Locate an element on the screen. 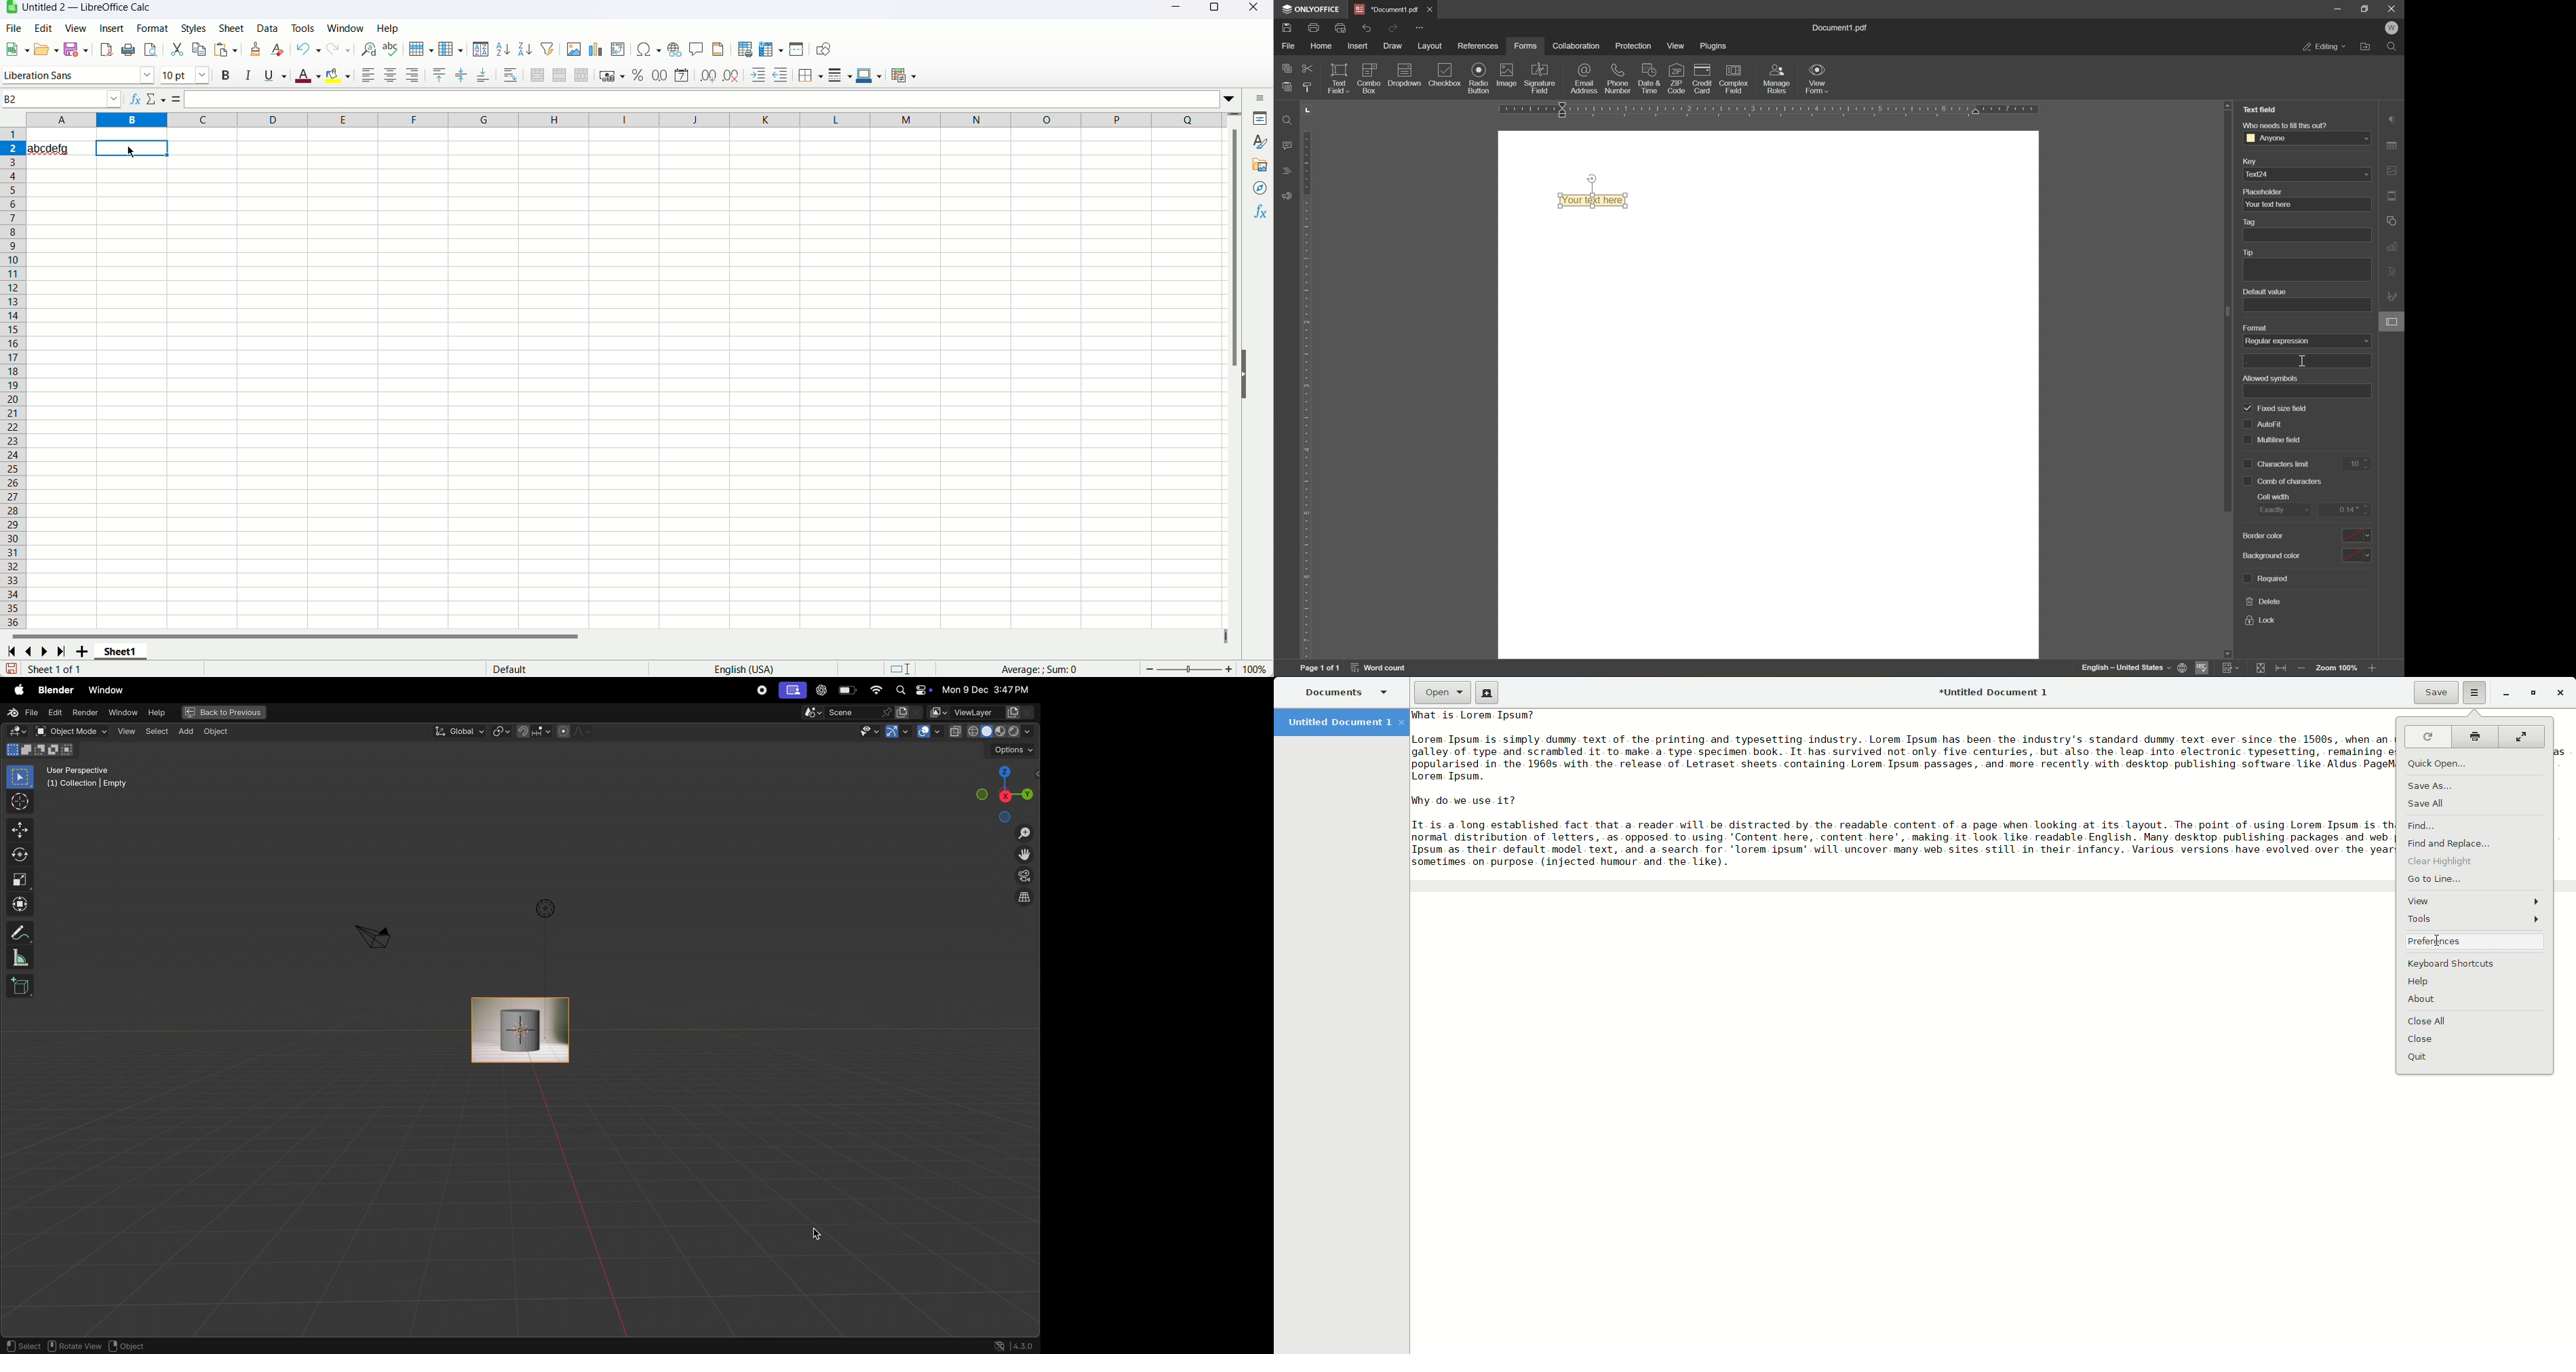 Image resolution: width=2576 pixels, height=1372 pixels. track changes is located at coordinates (2232, 667).